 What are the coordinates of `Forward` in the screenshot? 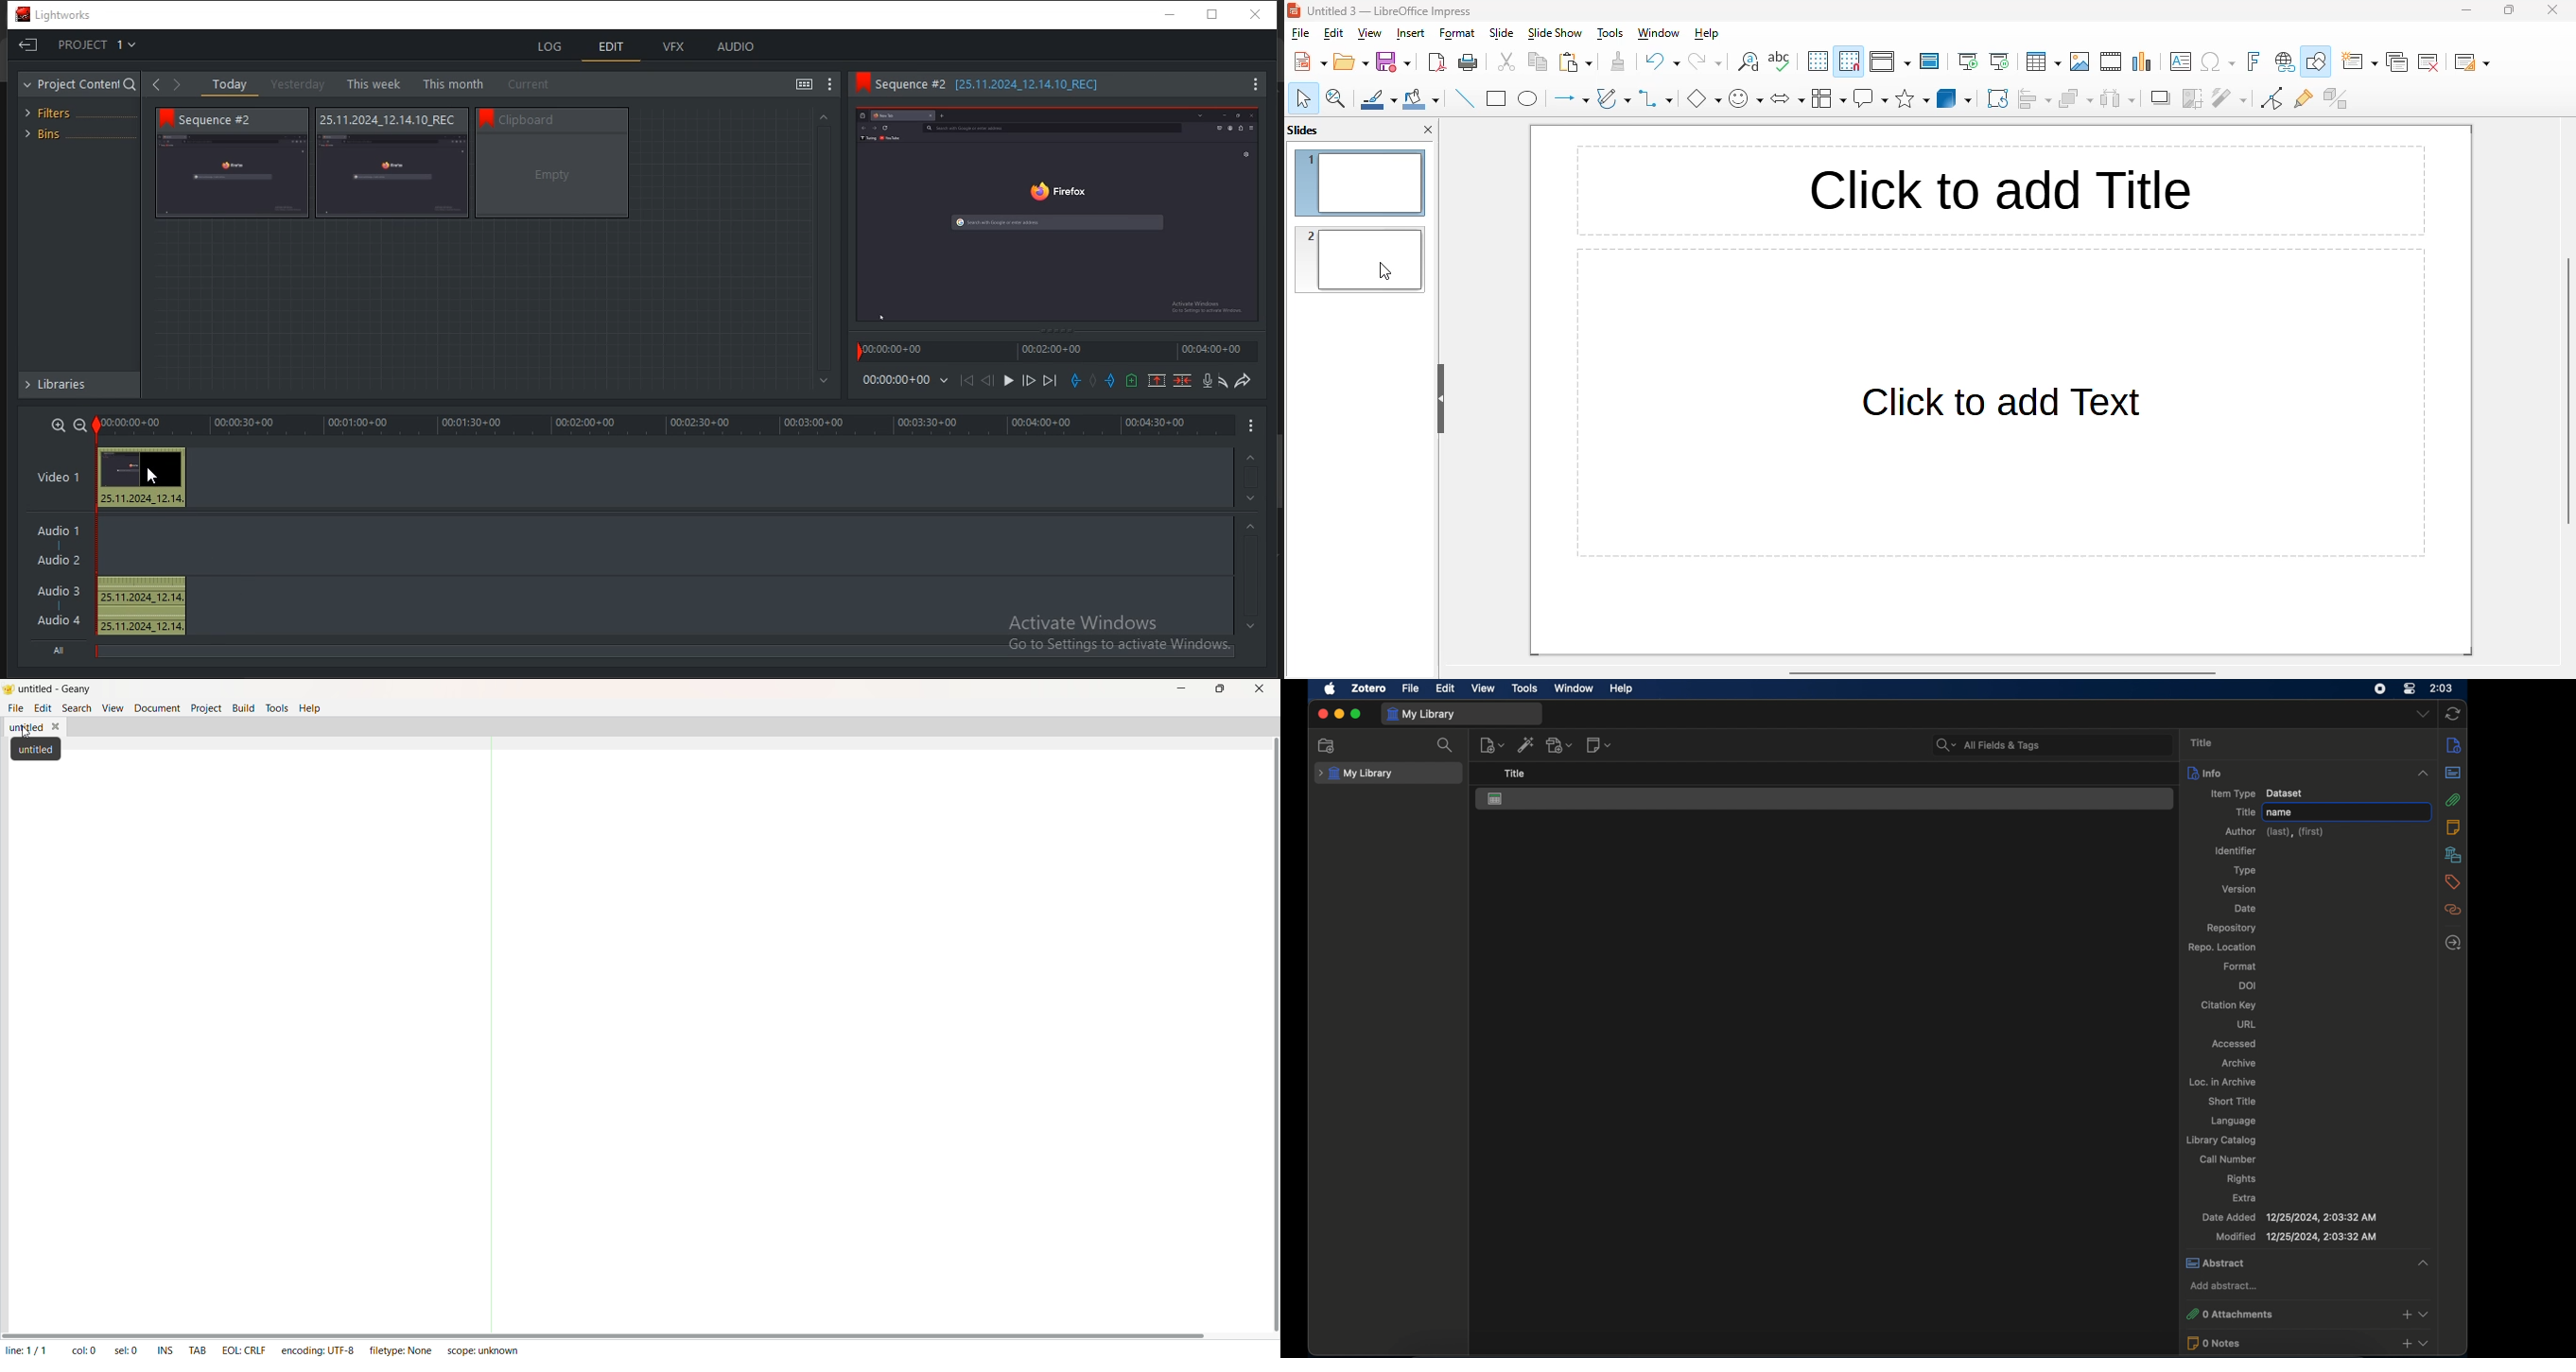 It's located at (175, 87).